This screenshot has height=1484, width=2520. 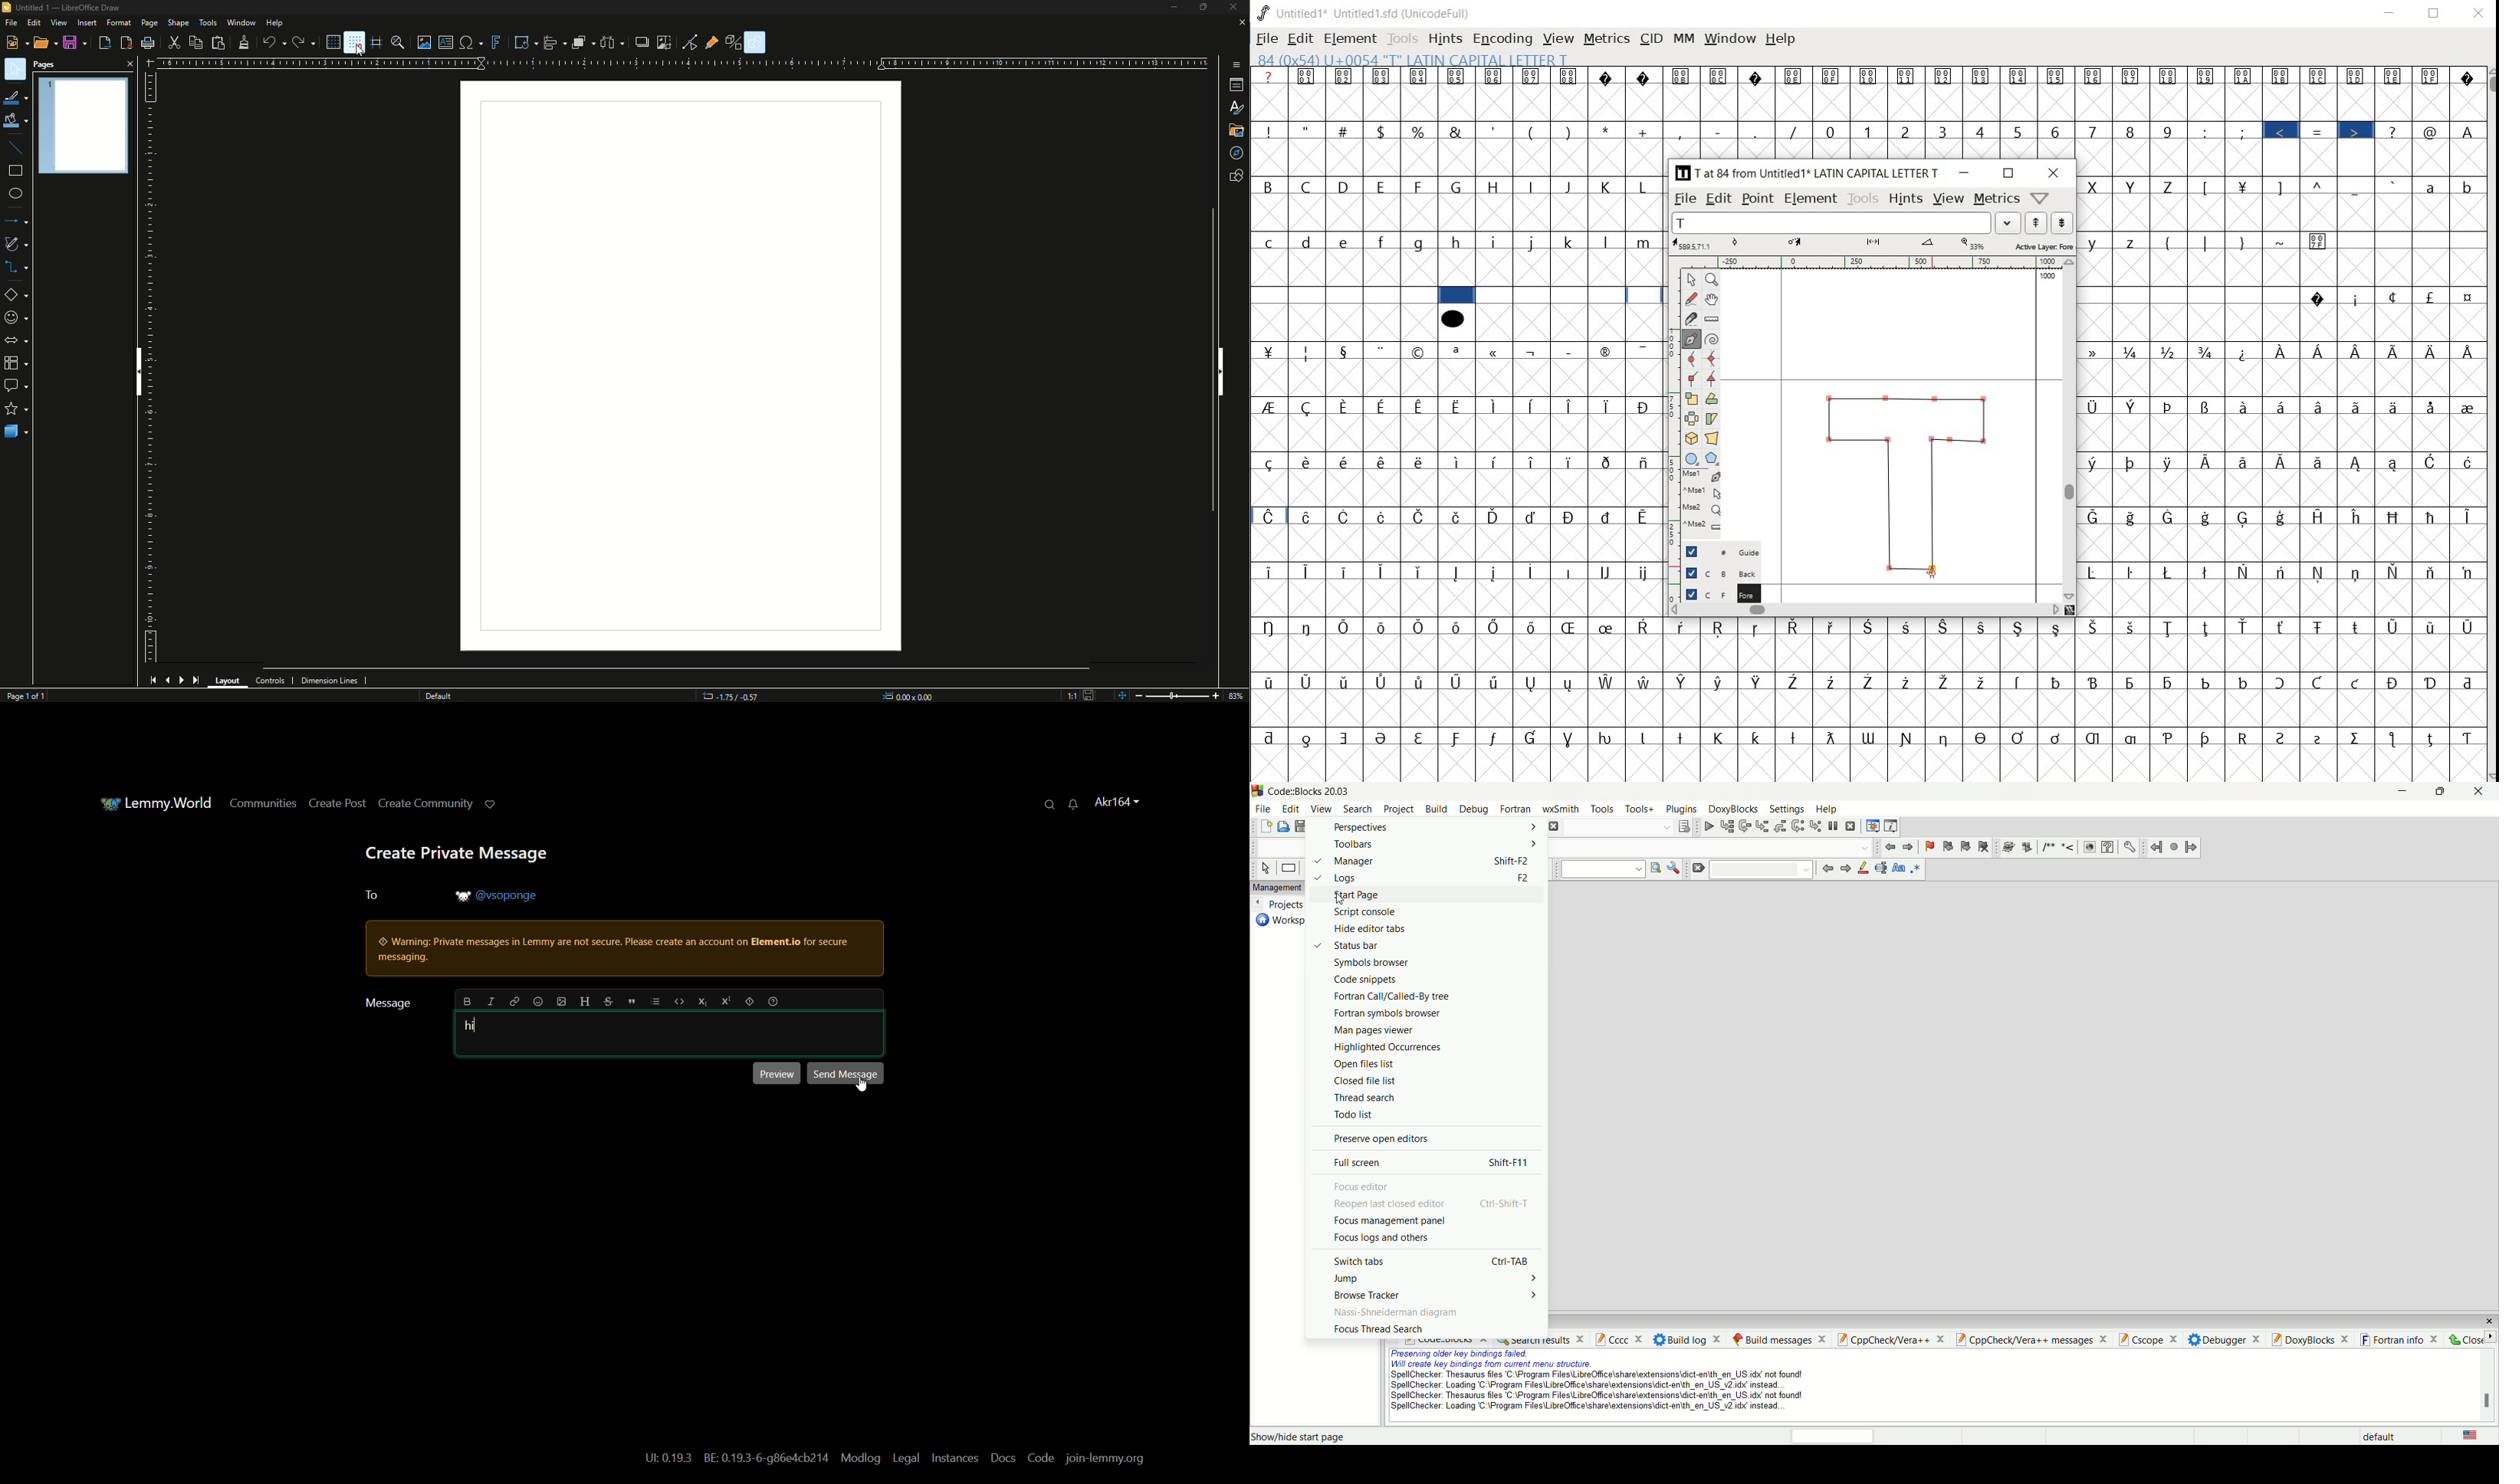 I want to click on Symbol, so click(x=1570, y=516).